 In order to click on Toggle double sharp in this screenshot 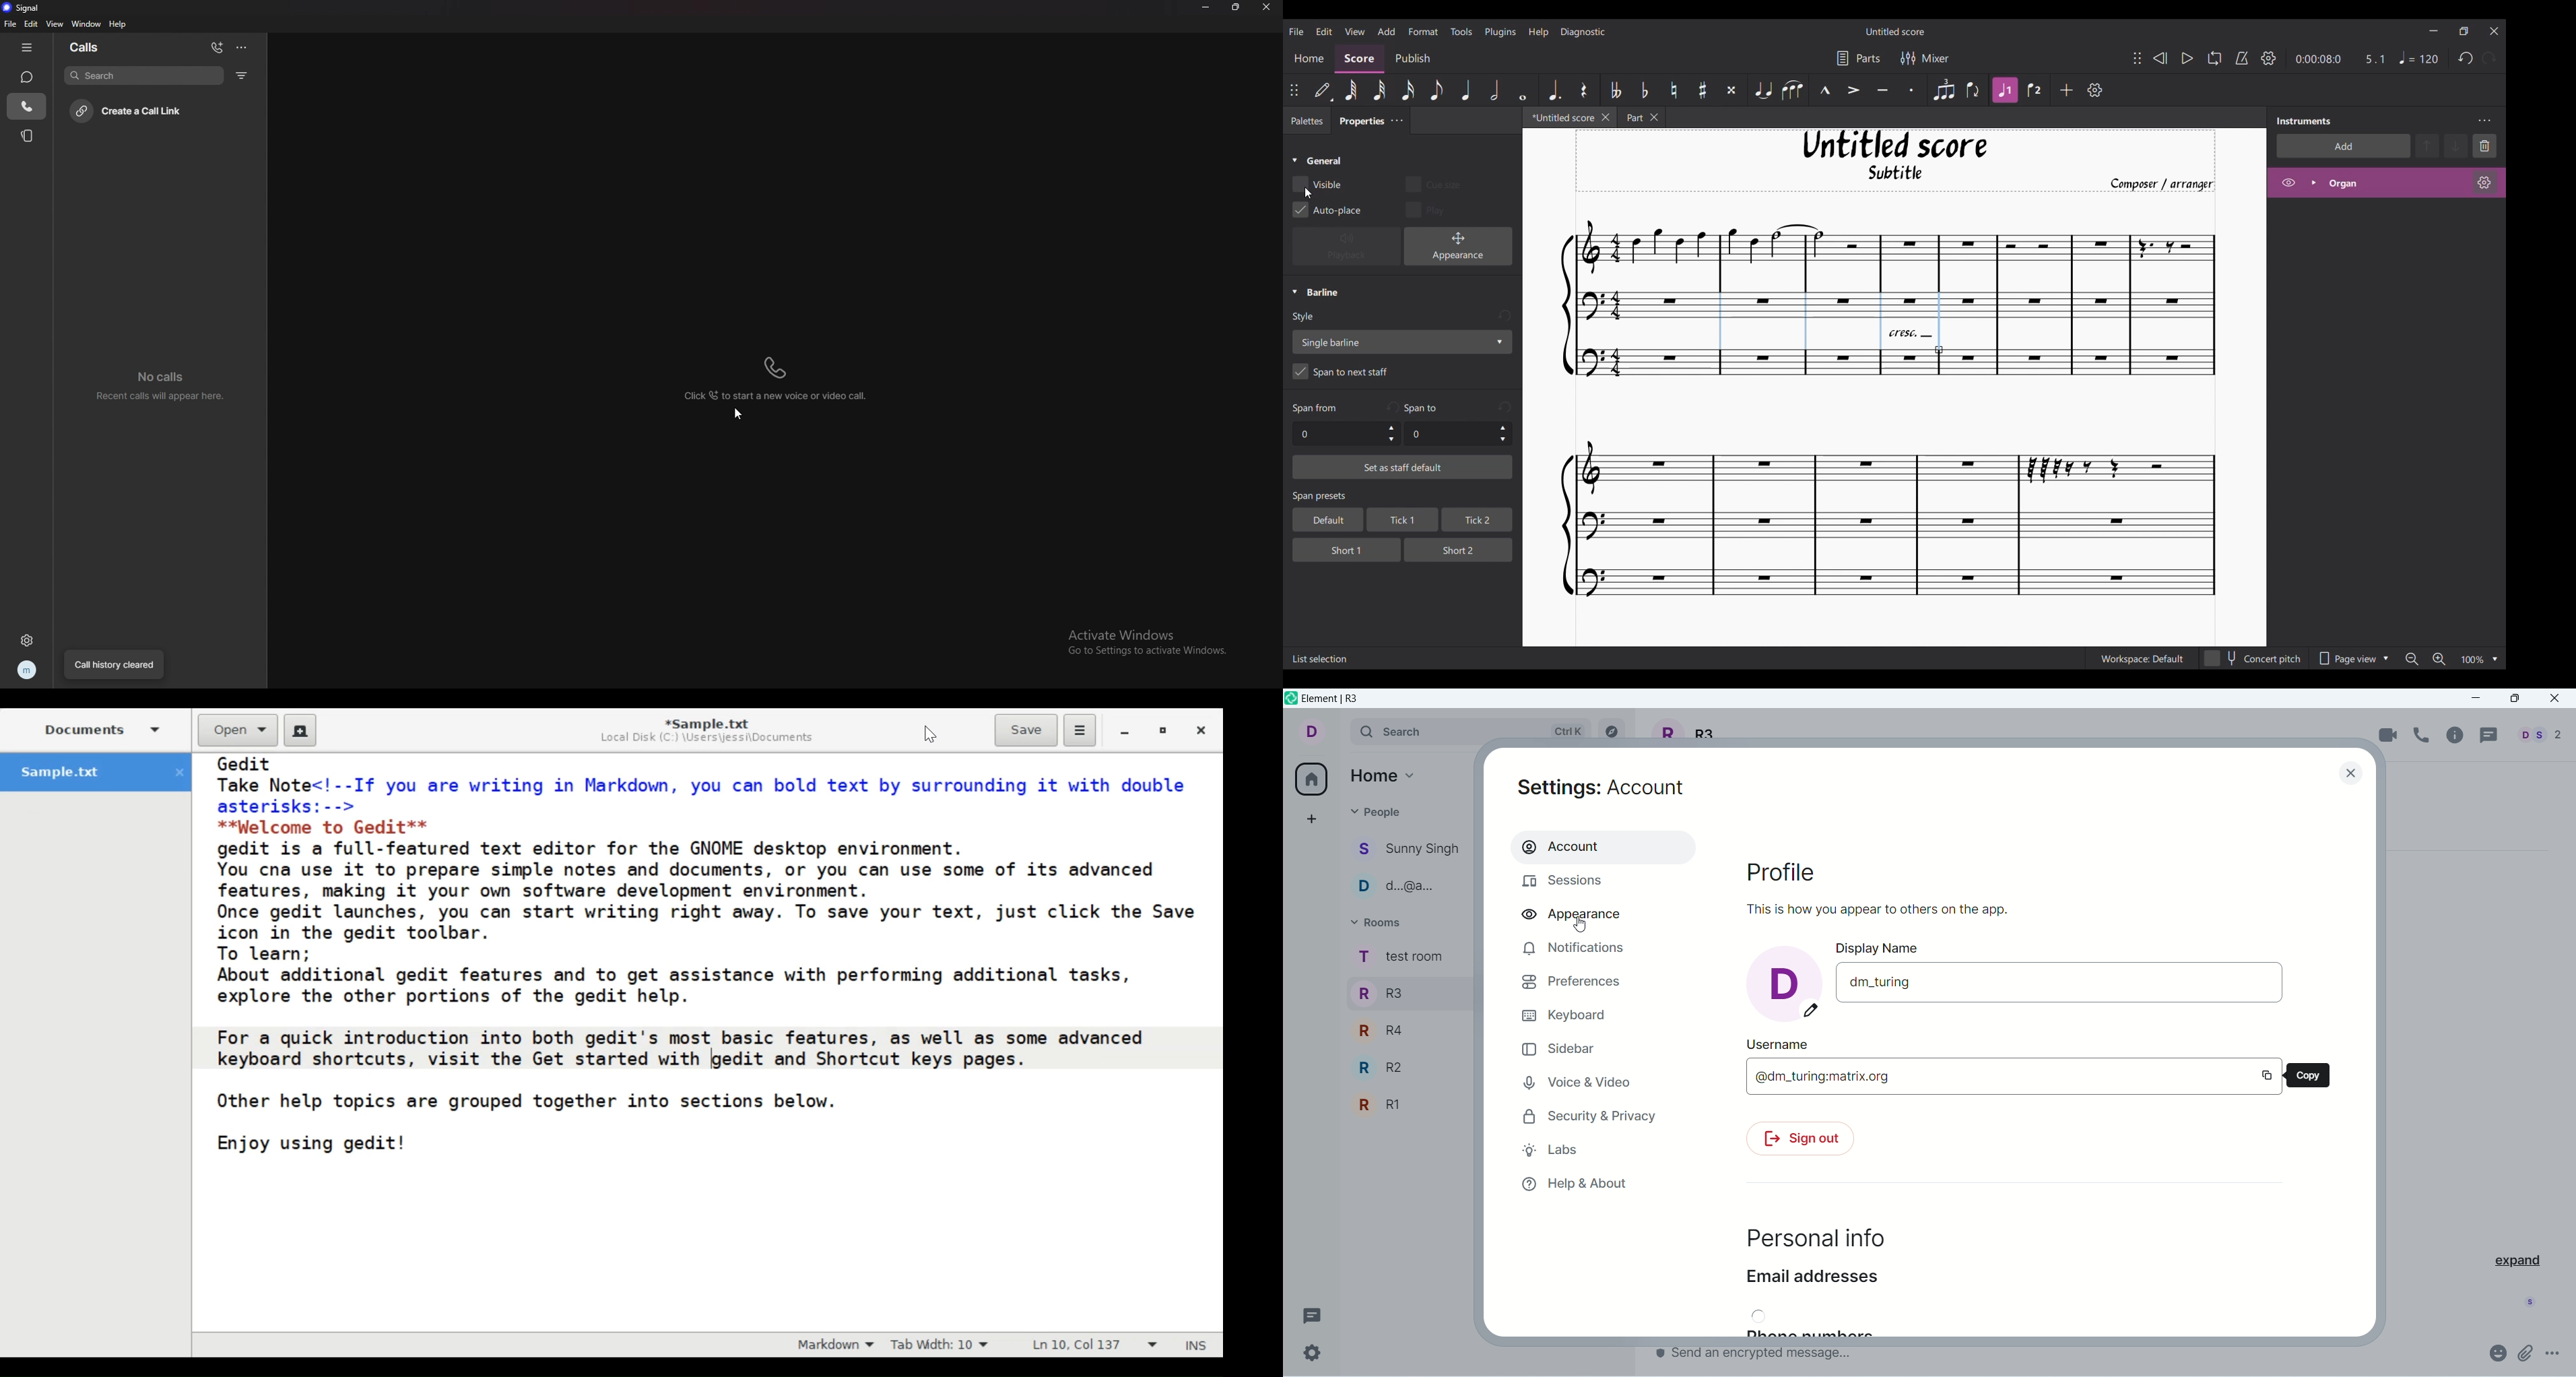, I will do `click(1732, 91)`.